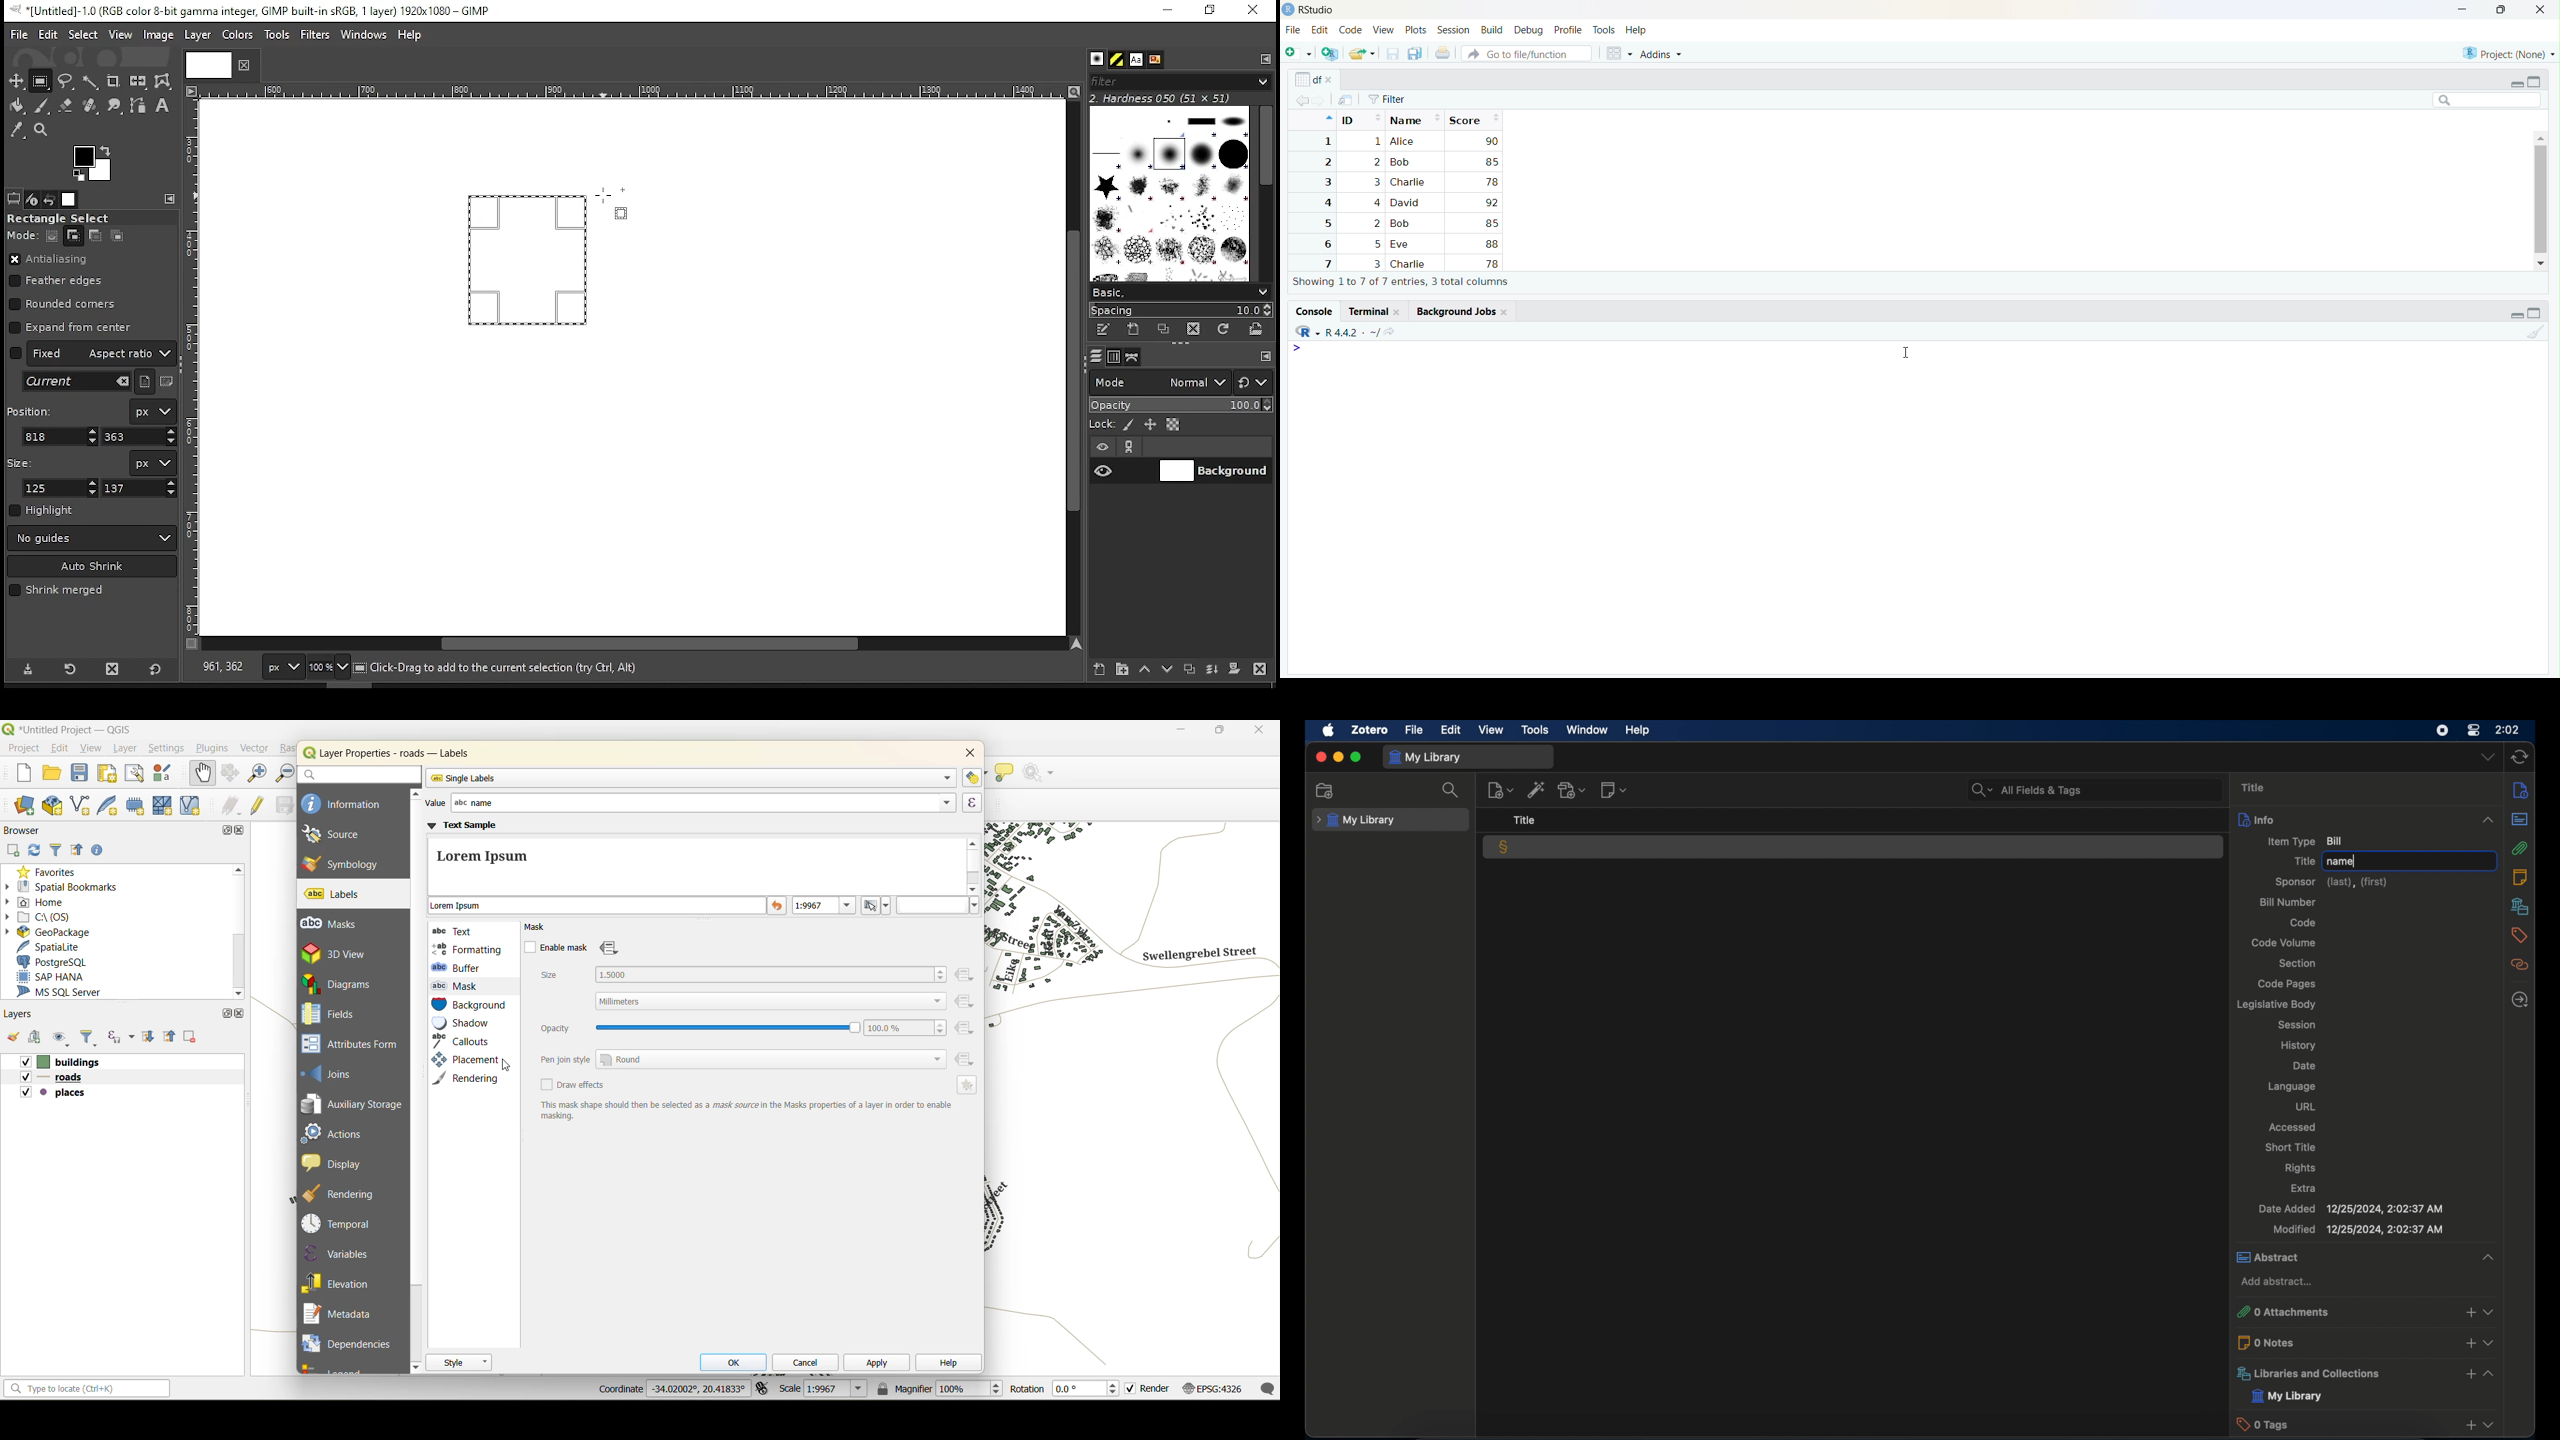 The width and height of the screenshot is (2576, 1456). What do you see at coordinates (1409, 182) in the screenshot?
I see `Charlie` at bounding box center [1409, 182].